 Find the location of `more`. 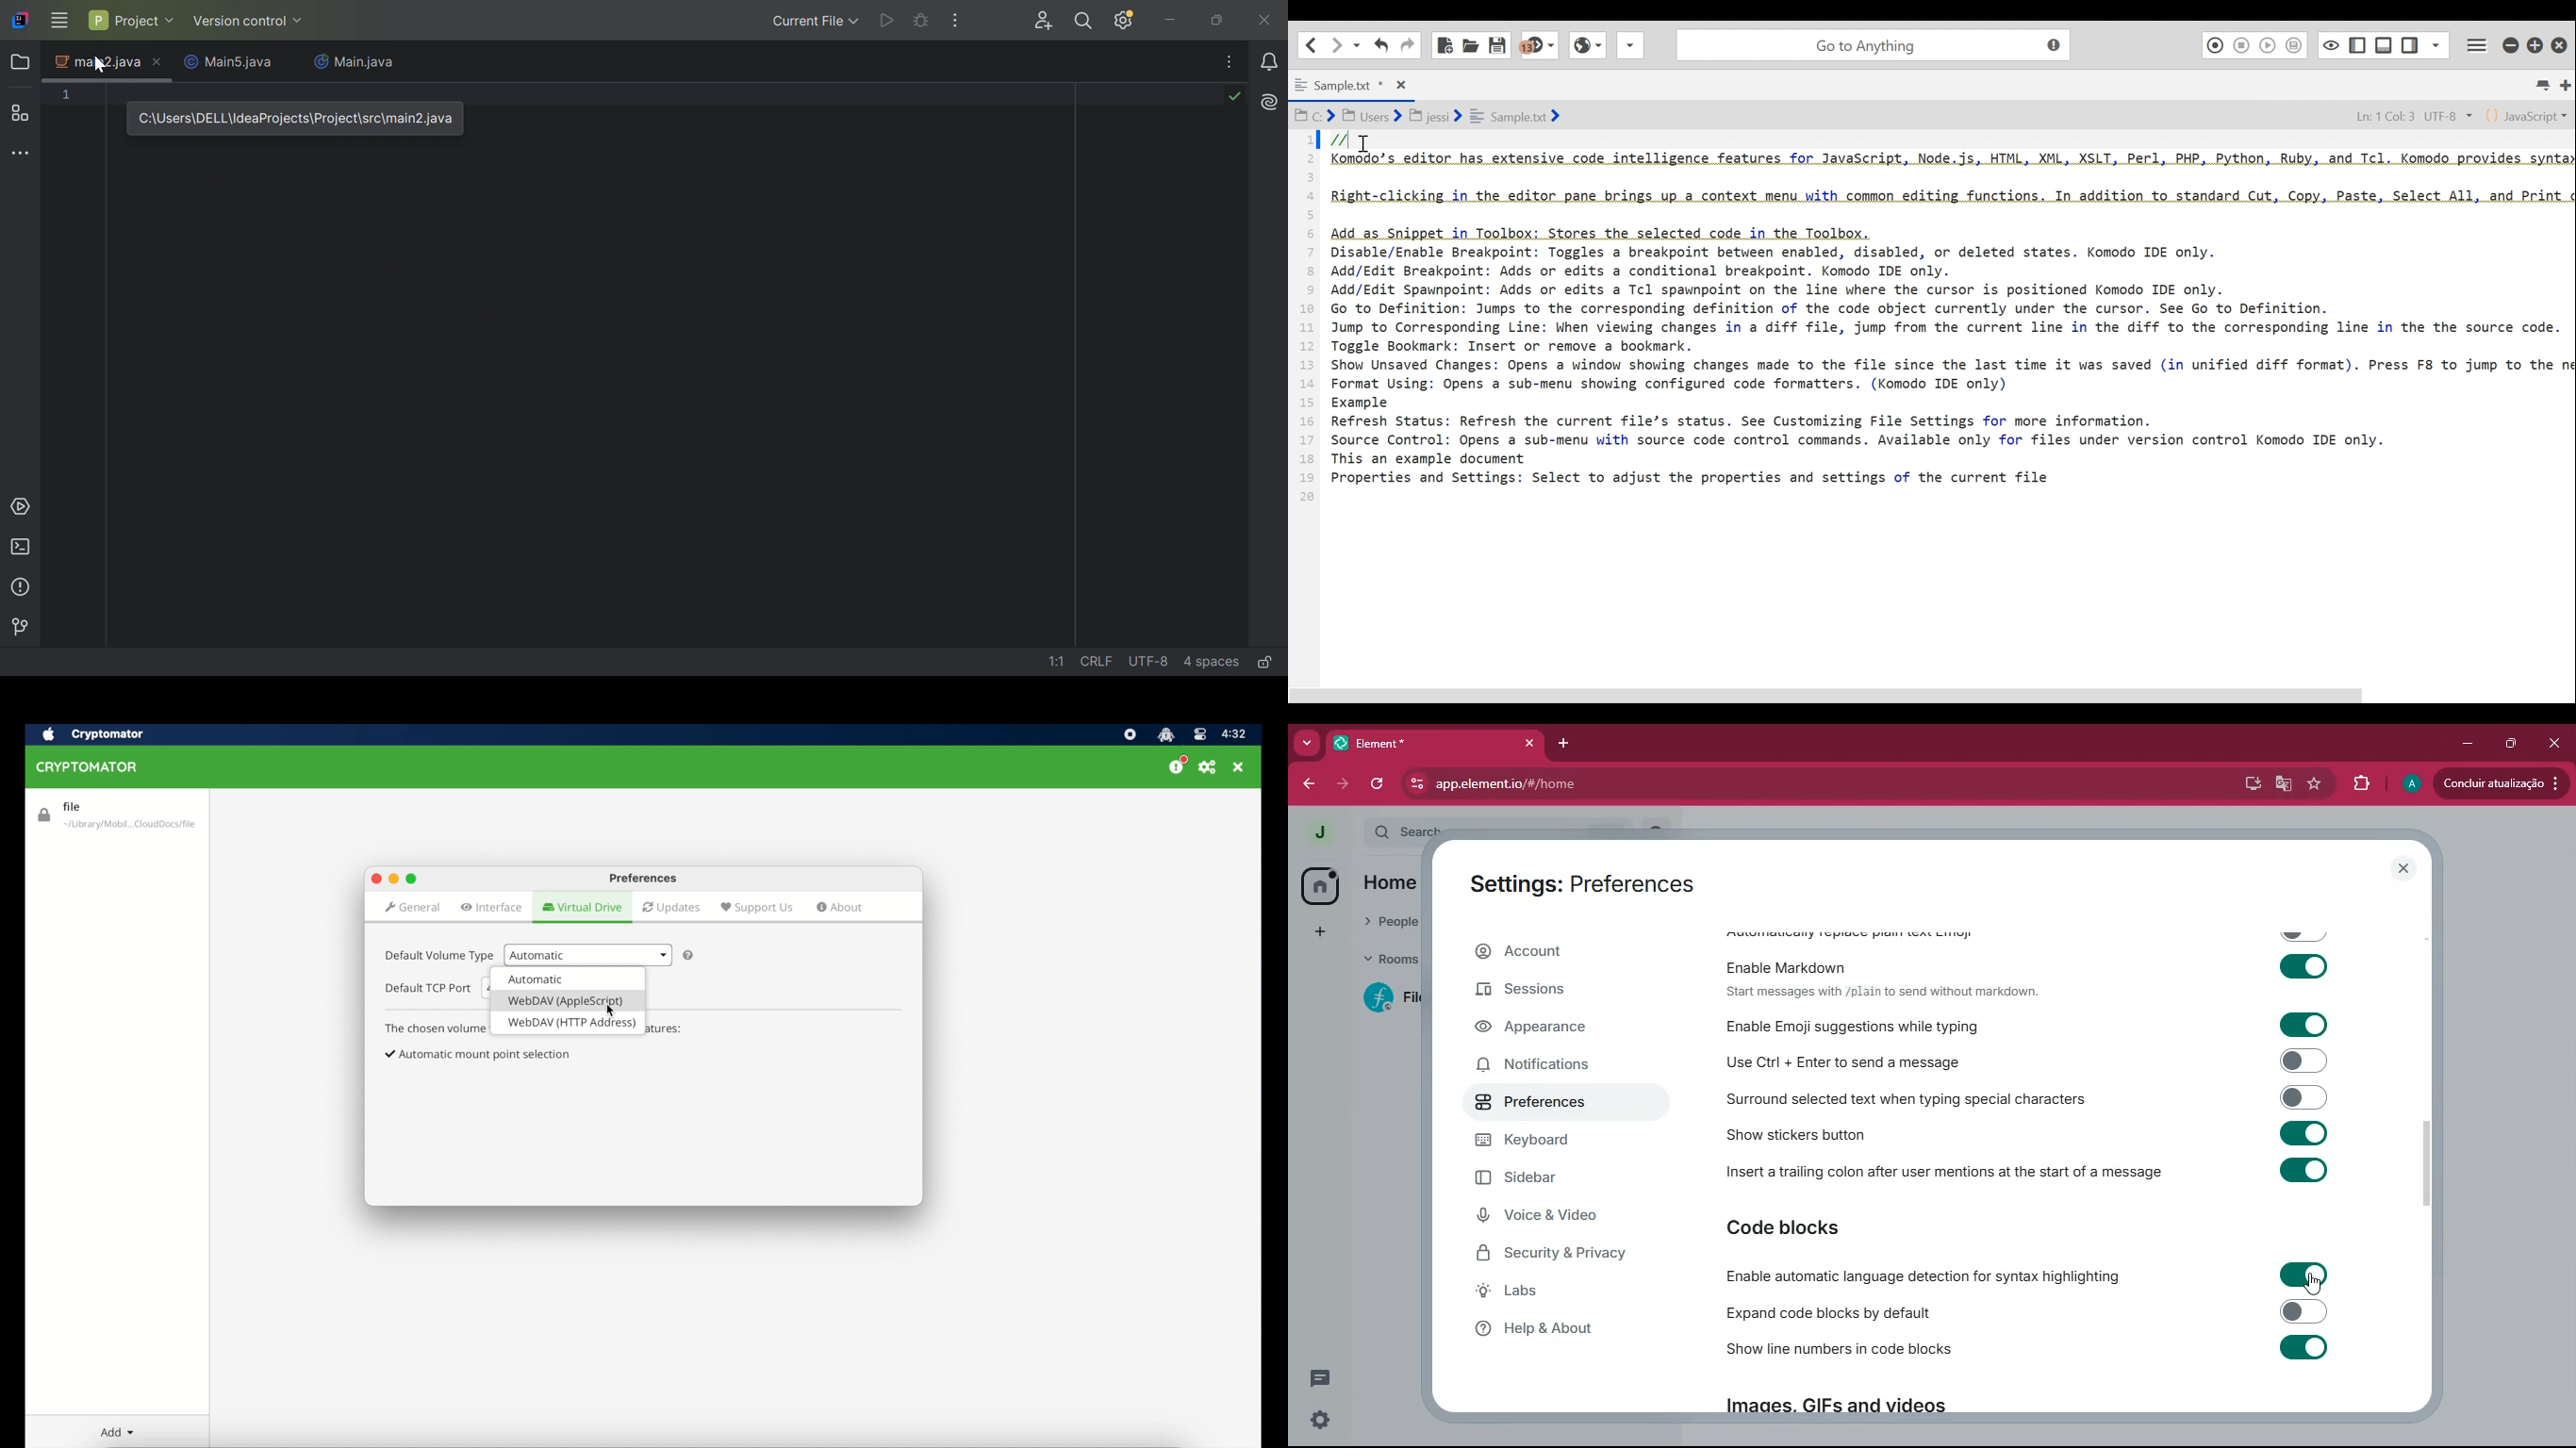

more is located at coordinates (1307, 742).